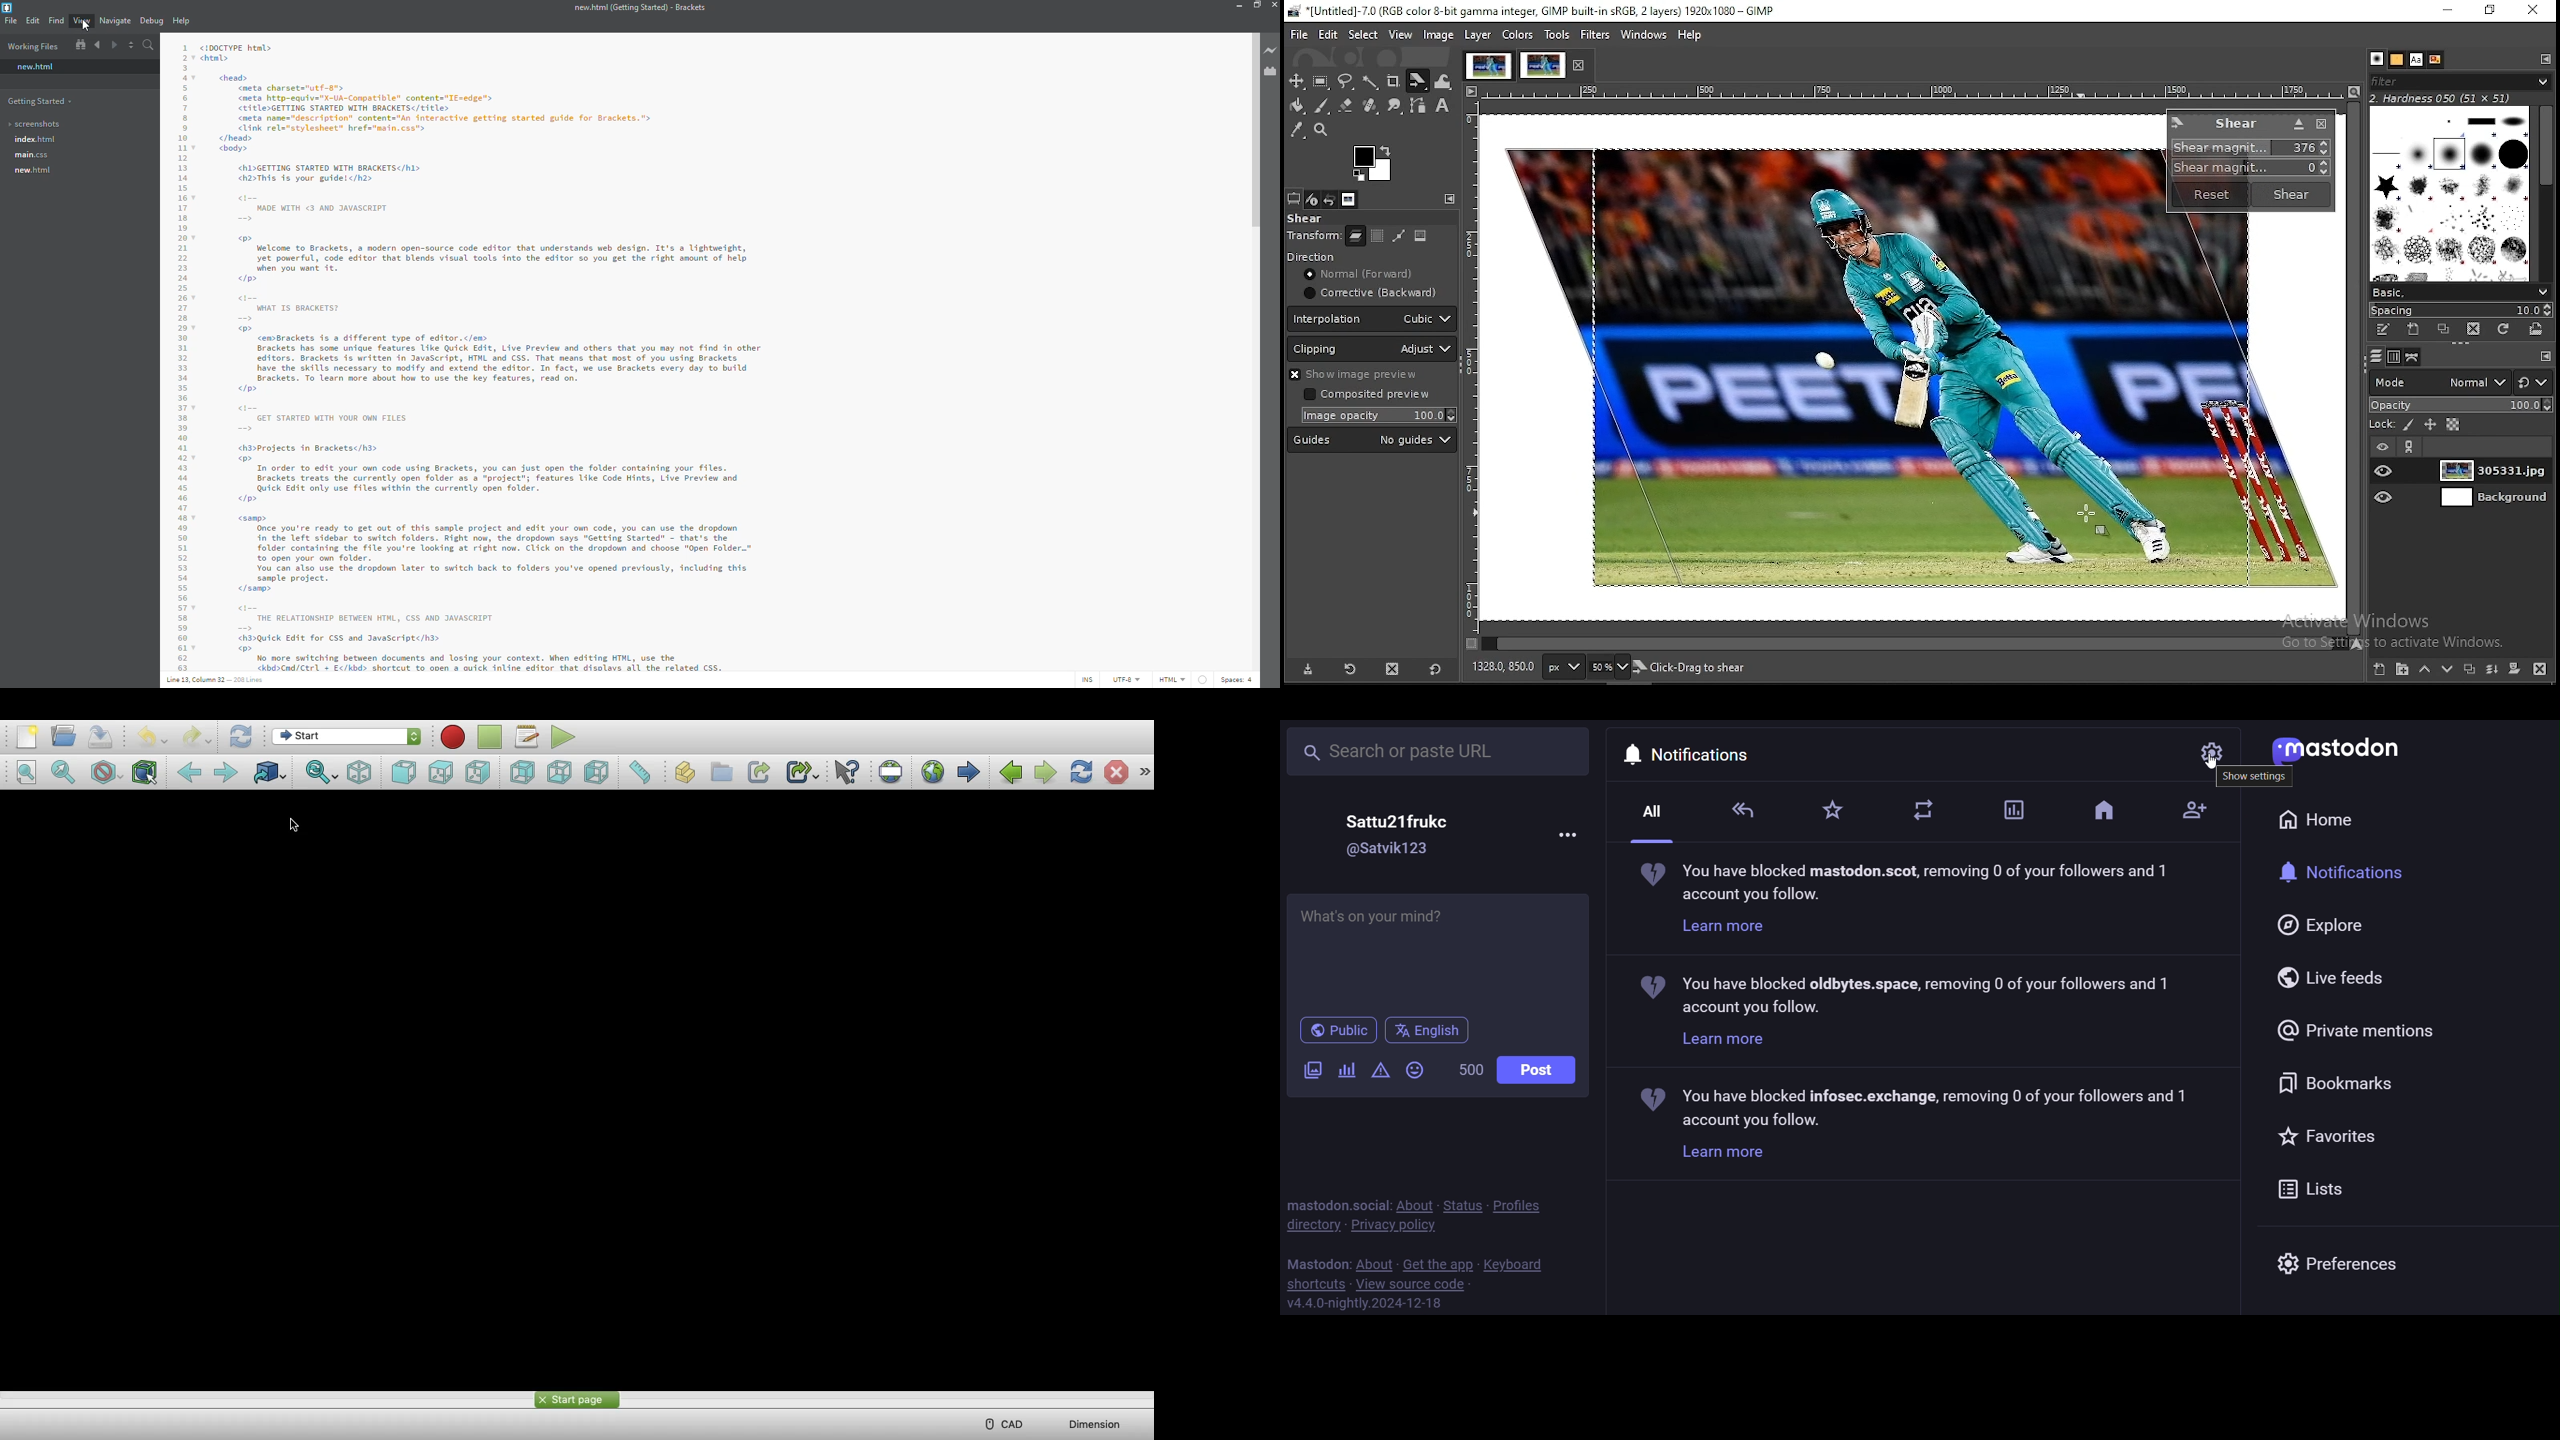 Image resolution: width=2576 pixels, height=1456 pixels. I want to click on Draw Style, so click(107, 773).